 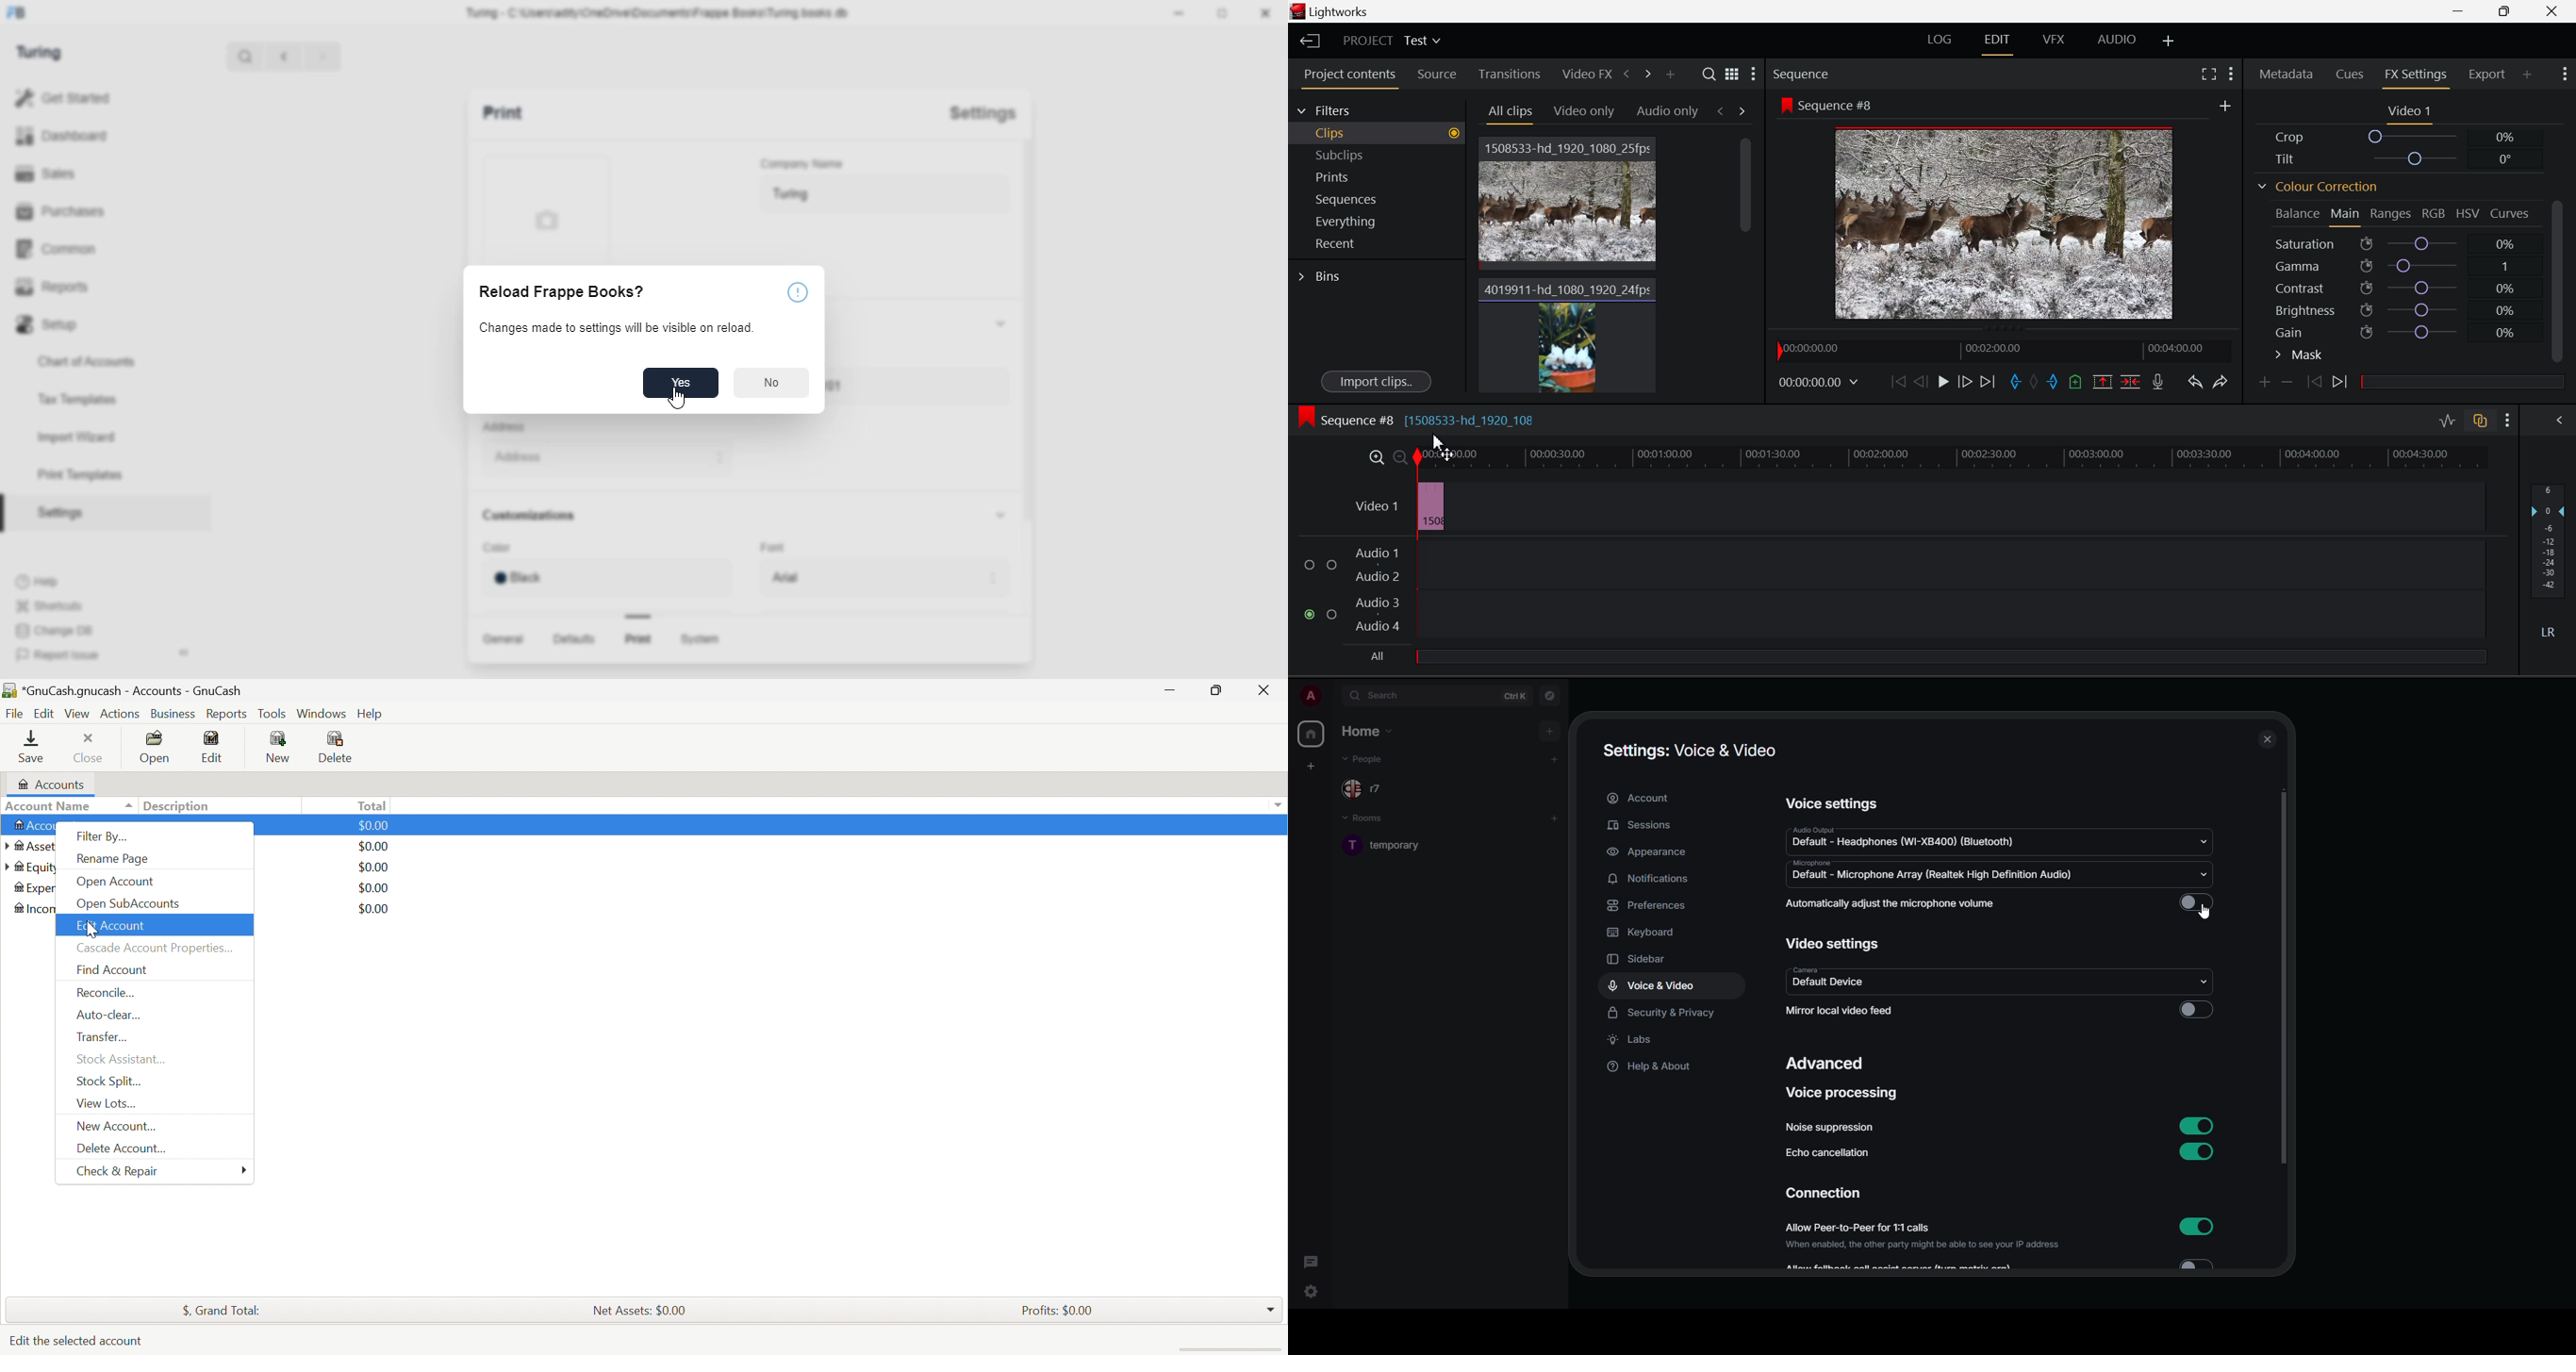 I want to click on labs, so click(x=1633, y=1040).